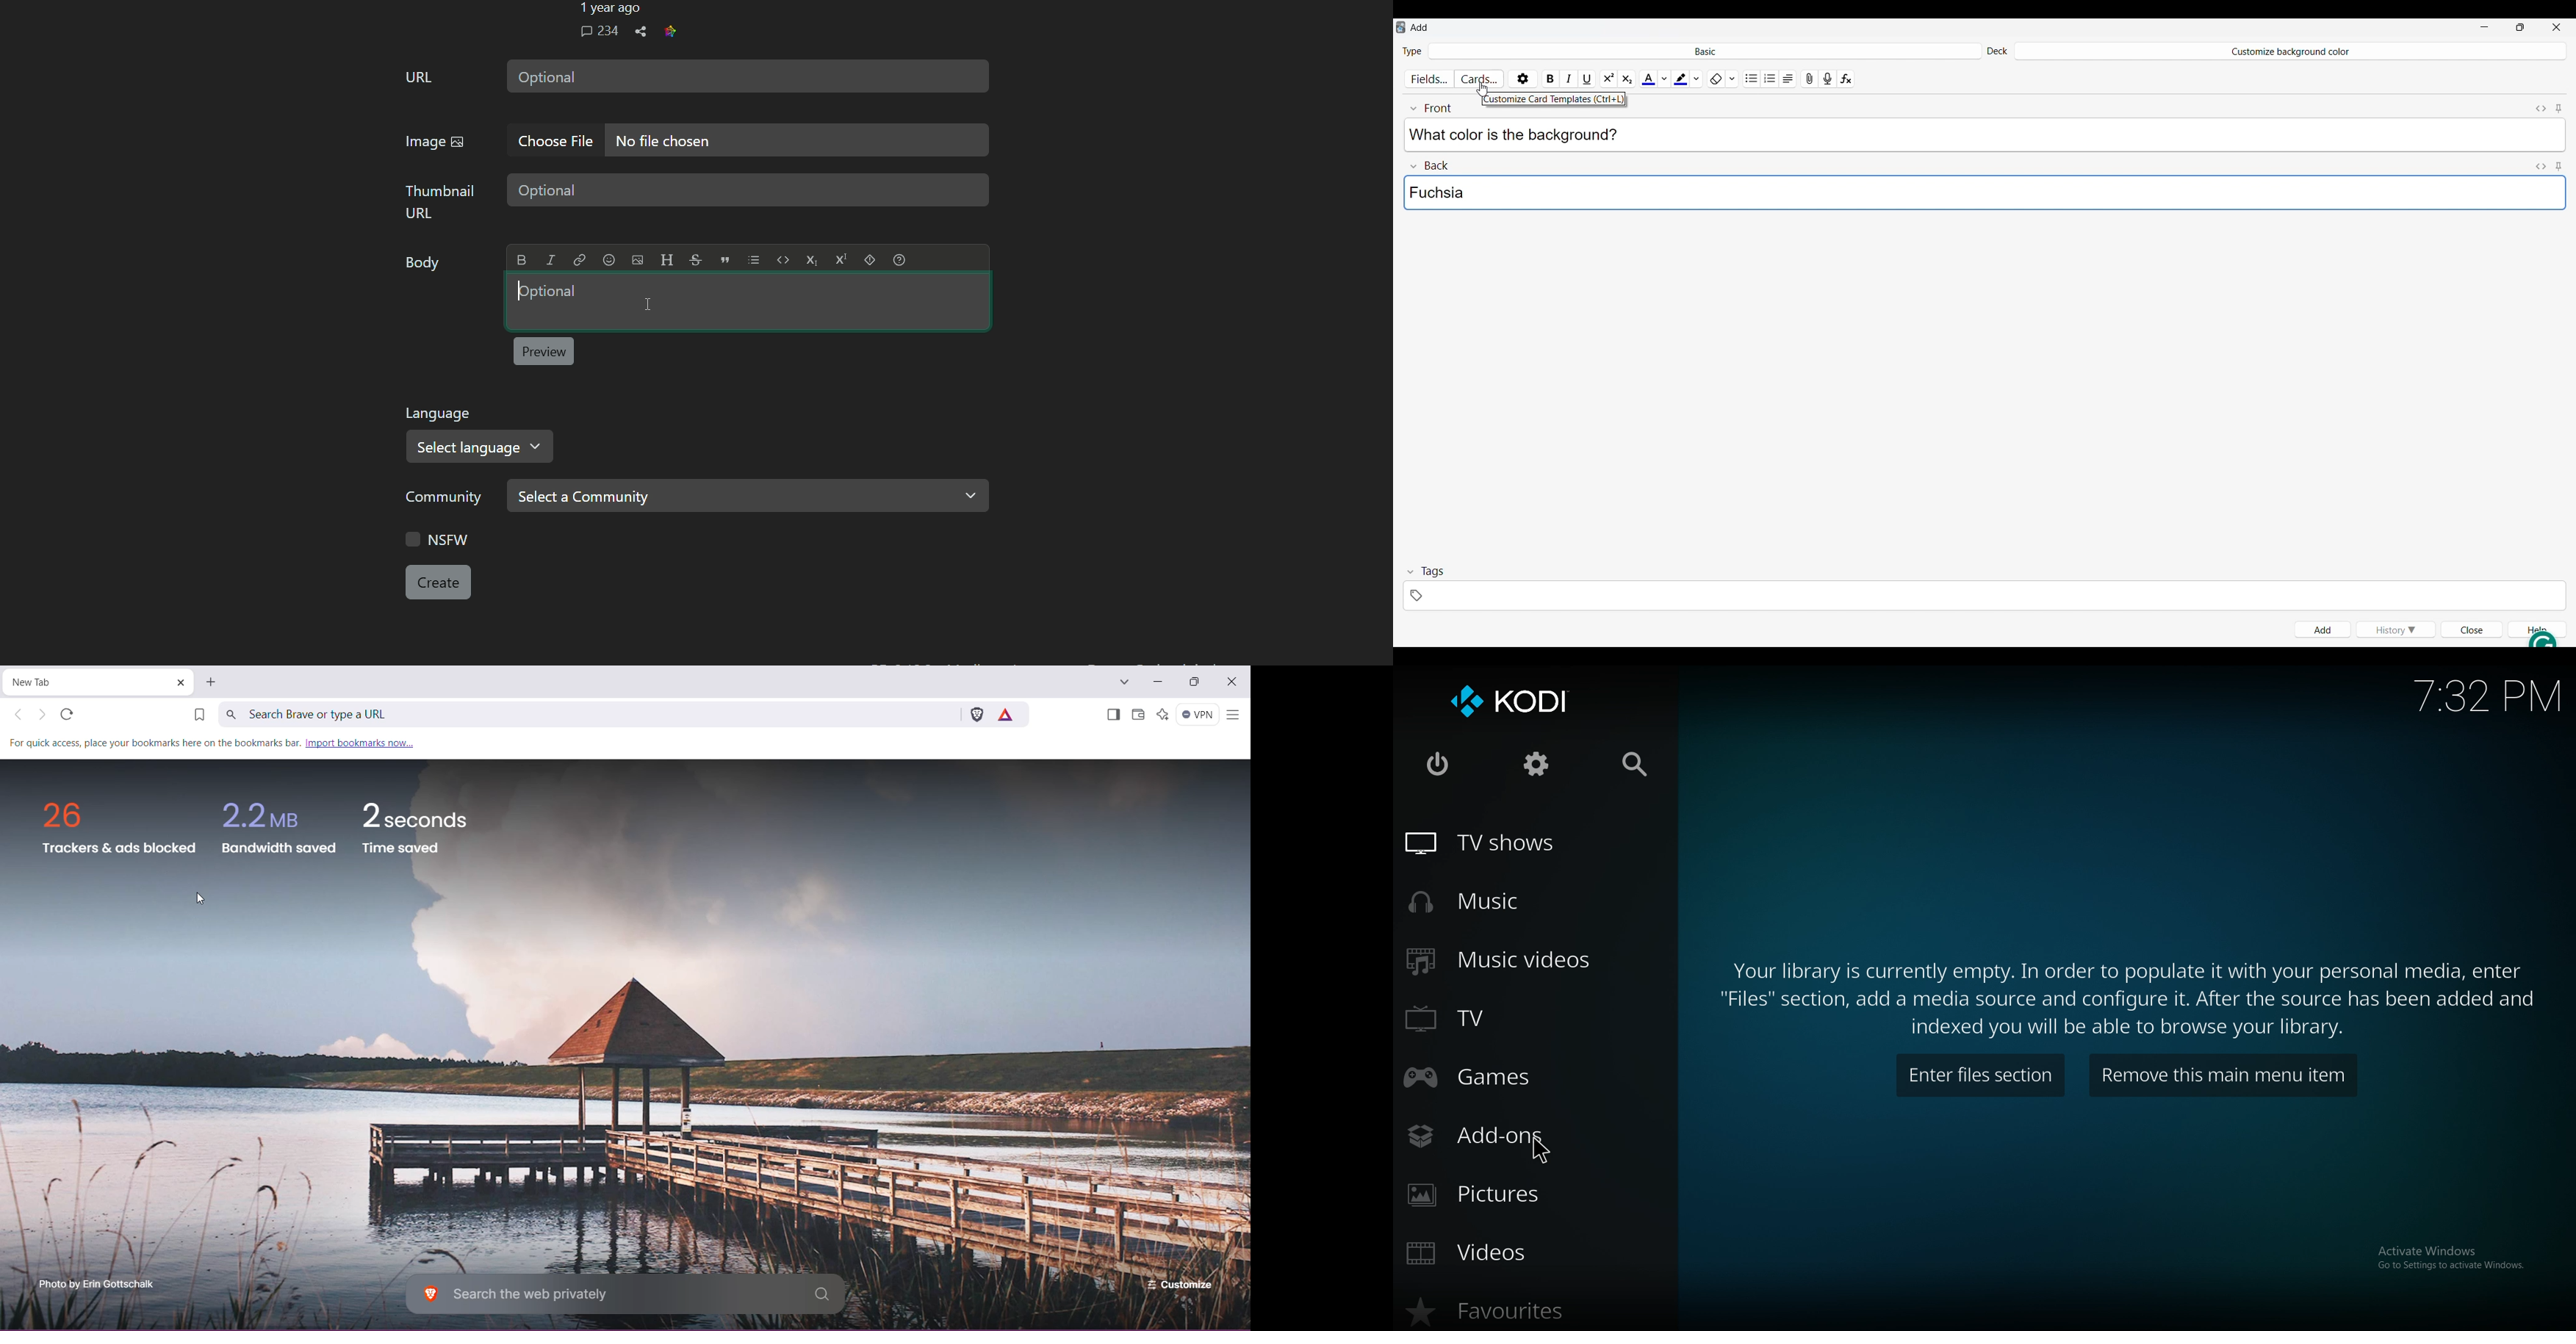  I want to click on Window name, so click(1420, 27).